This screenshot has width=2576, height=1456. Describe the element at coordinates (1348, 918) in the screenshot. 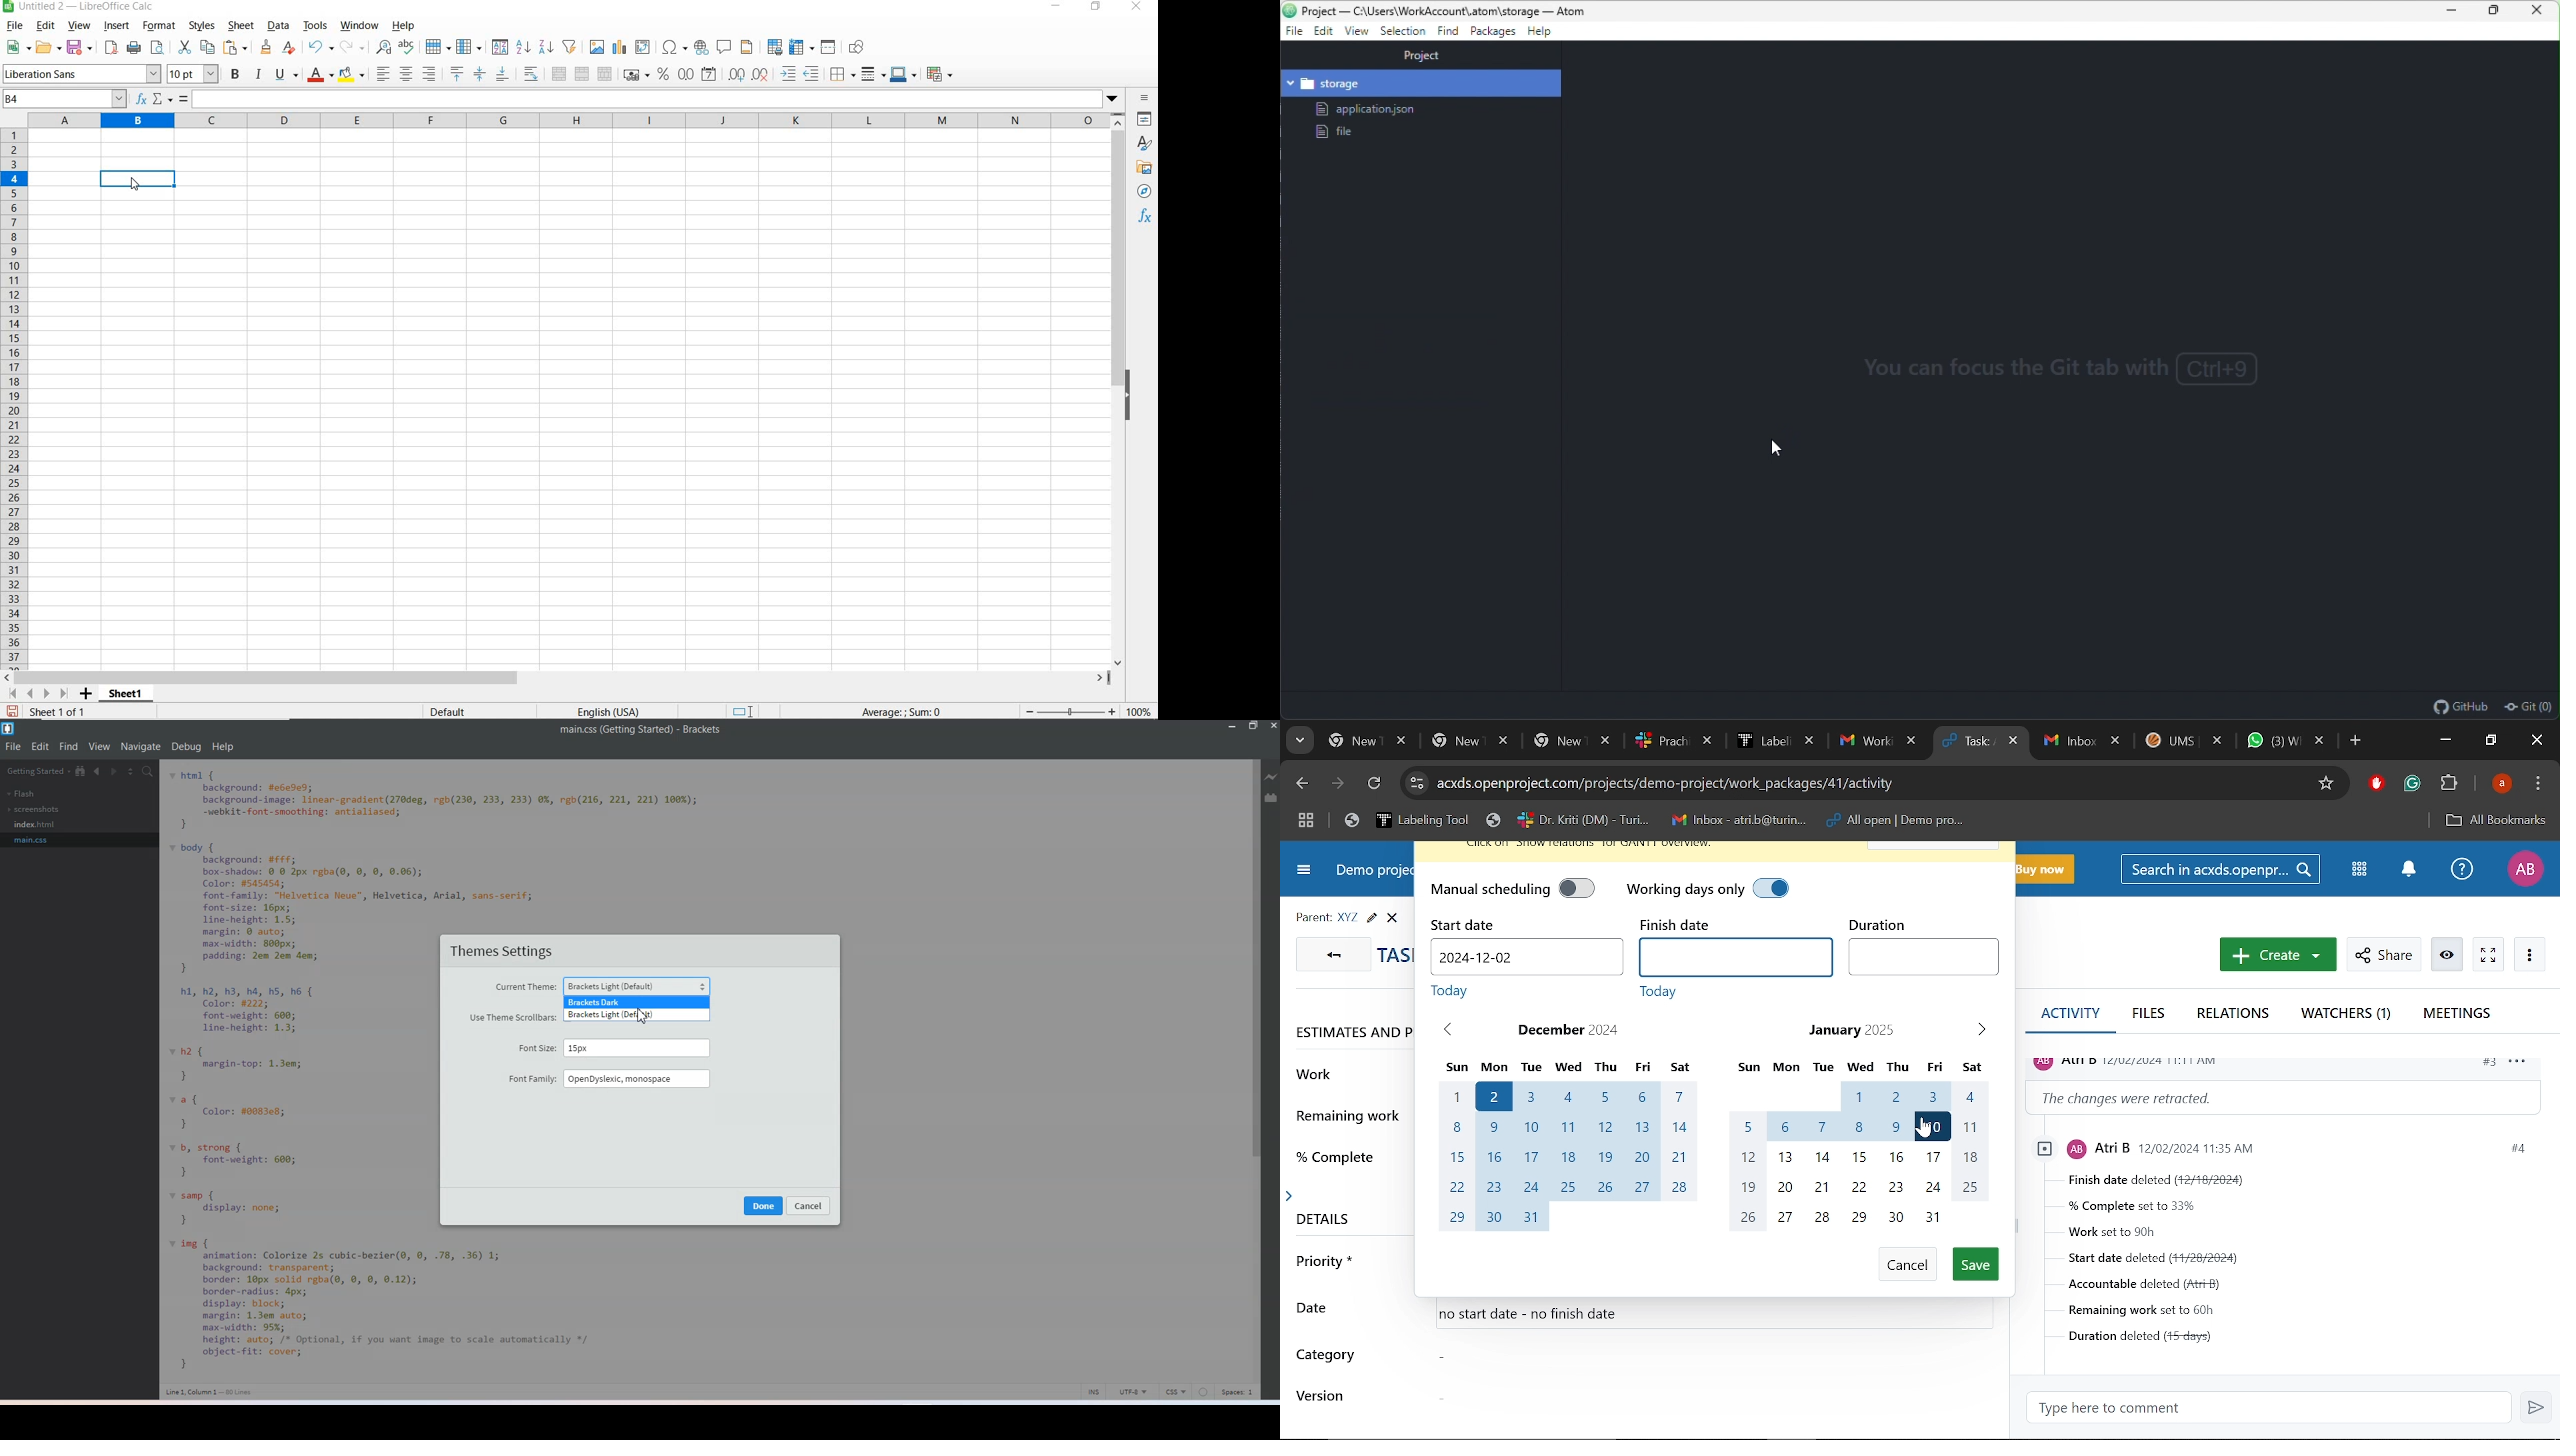

I see `Parent task` at that location.